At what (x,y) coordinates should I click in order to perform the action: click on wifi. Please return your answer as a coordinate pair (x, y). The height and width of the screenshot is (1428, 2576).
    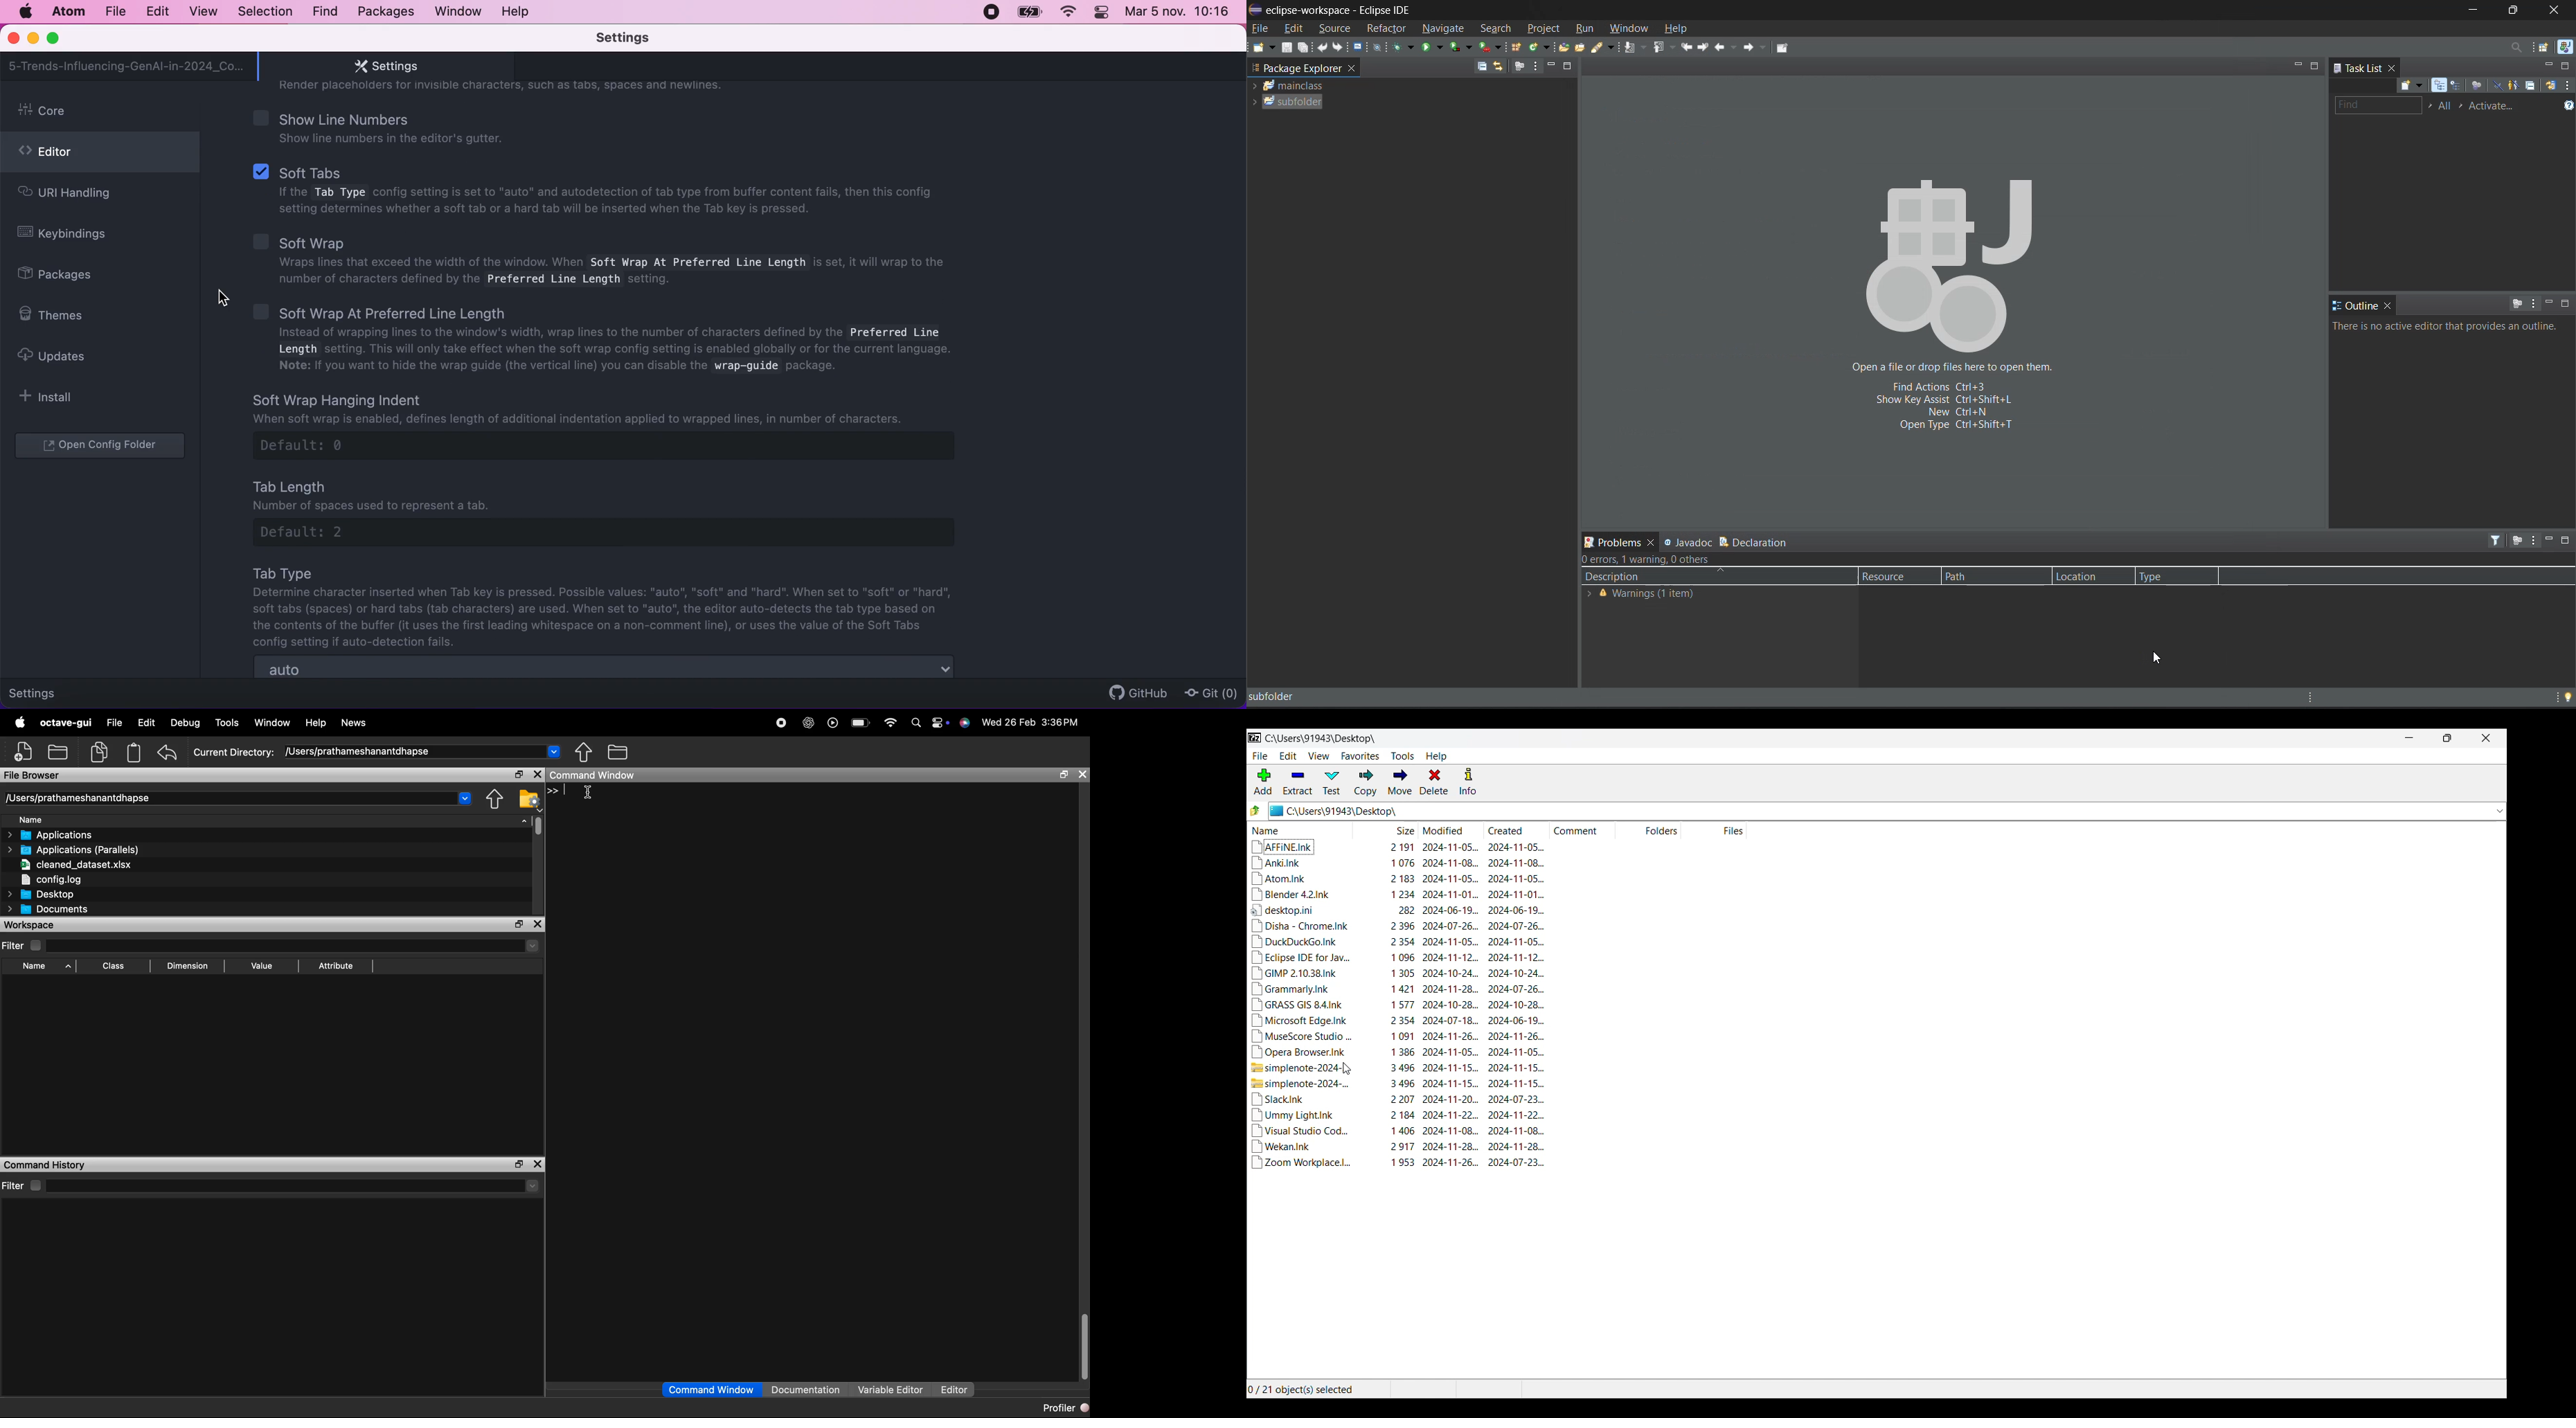
    Looking at the image, I should click on (893, 723).